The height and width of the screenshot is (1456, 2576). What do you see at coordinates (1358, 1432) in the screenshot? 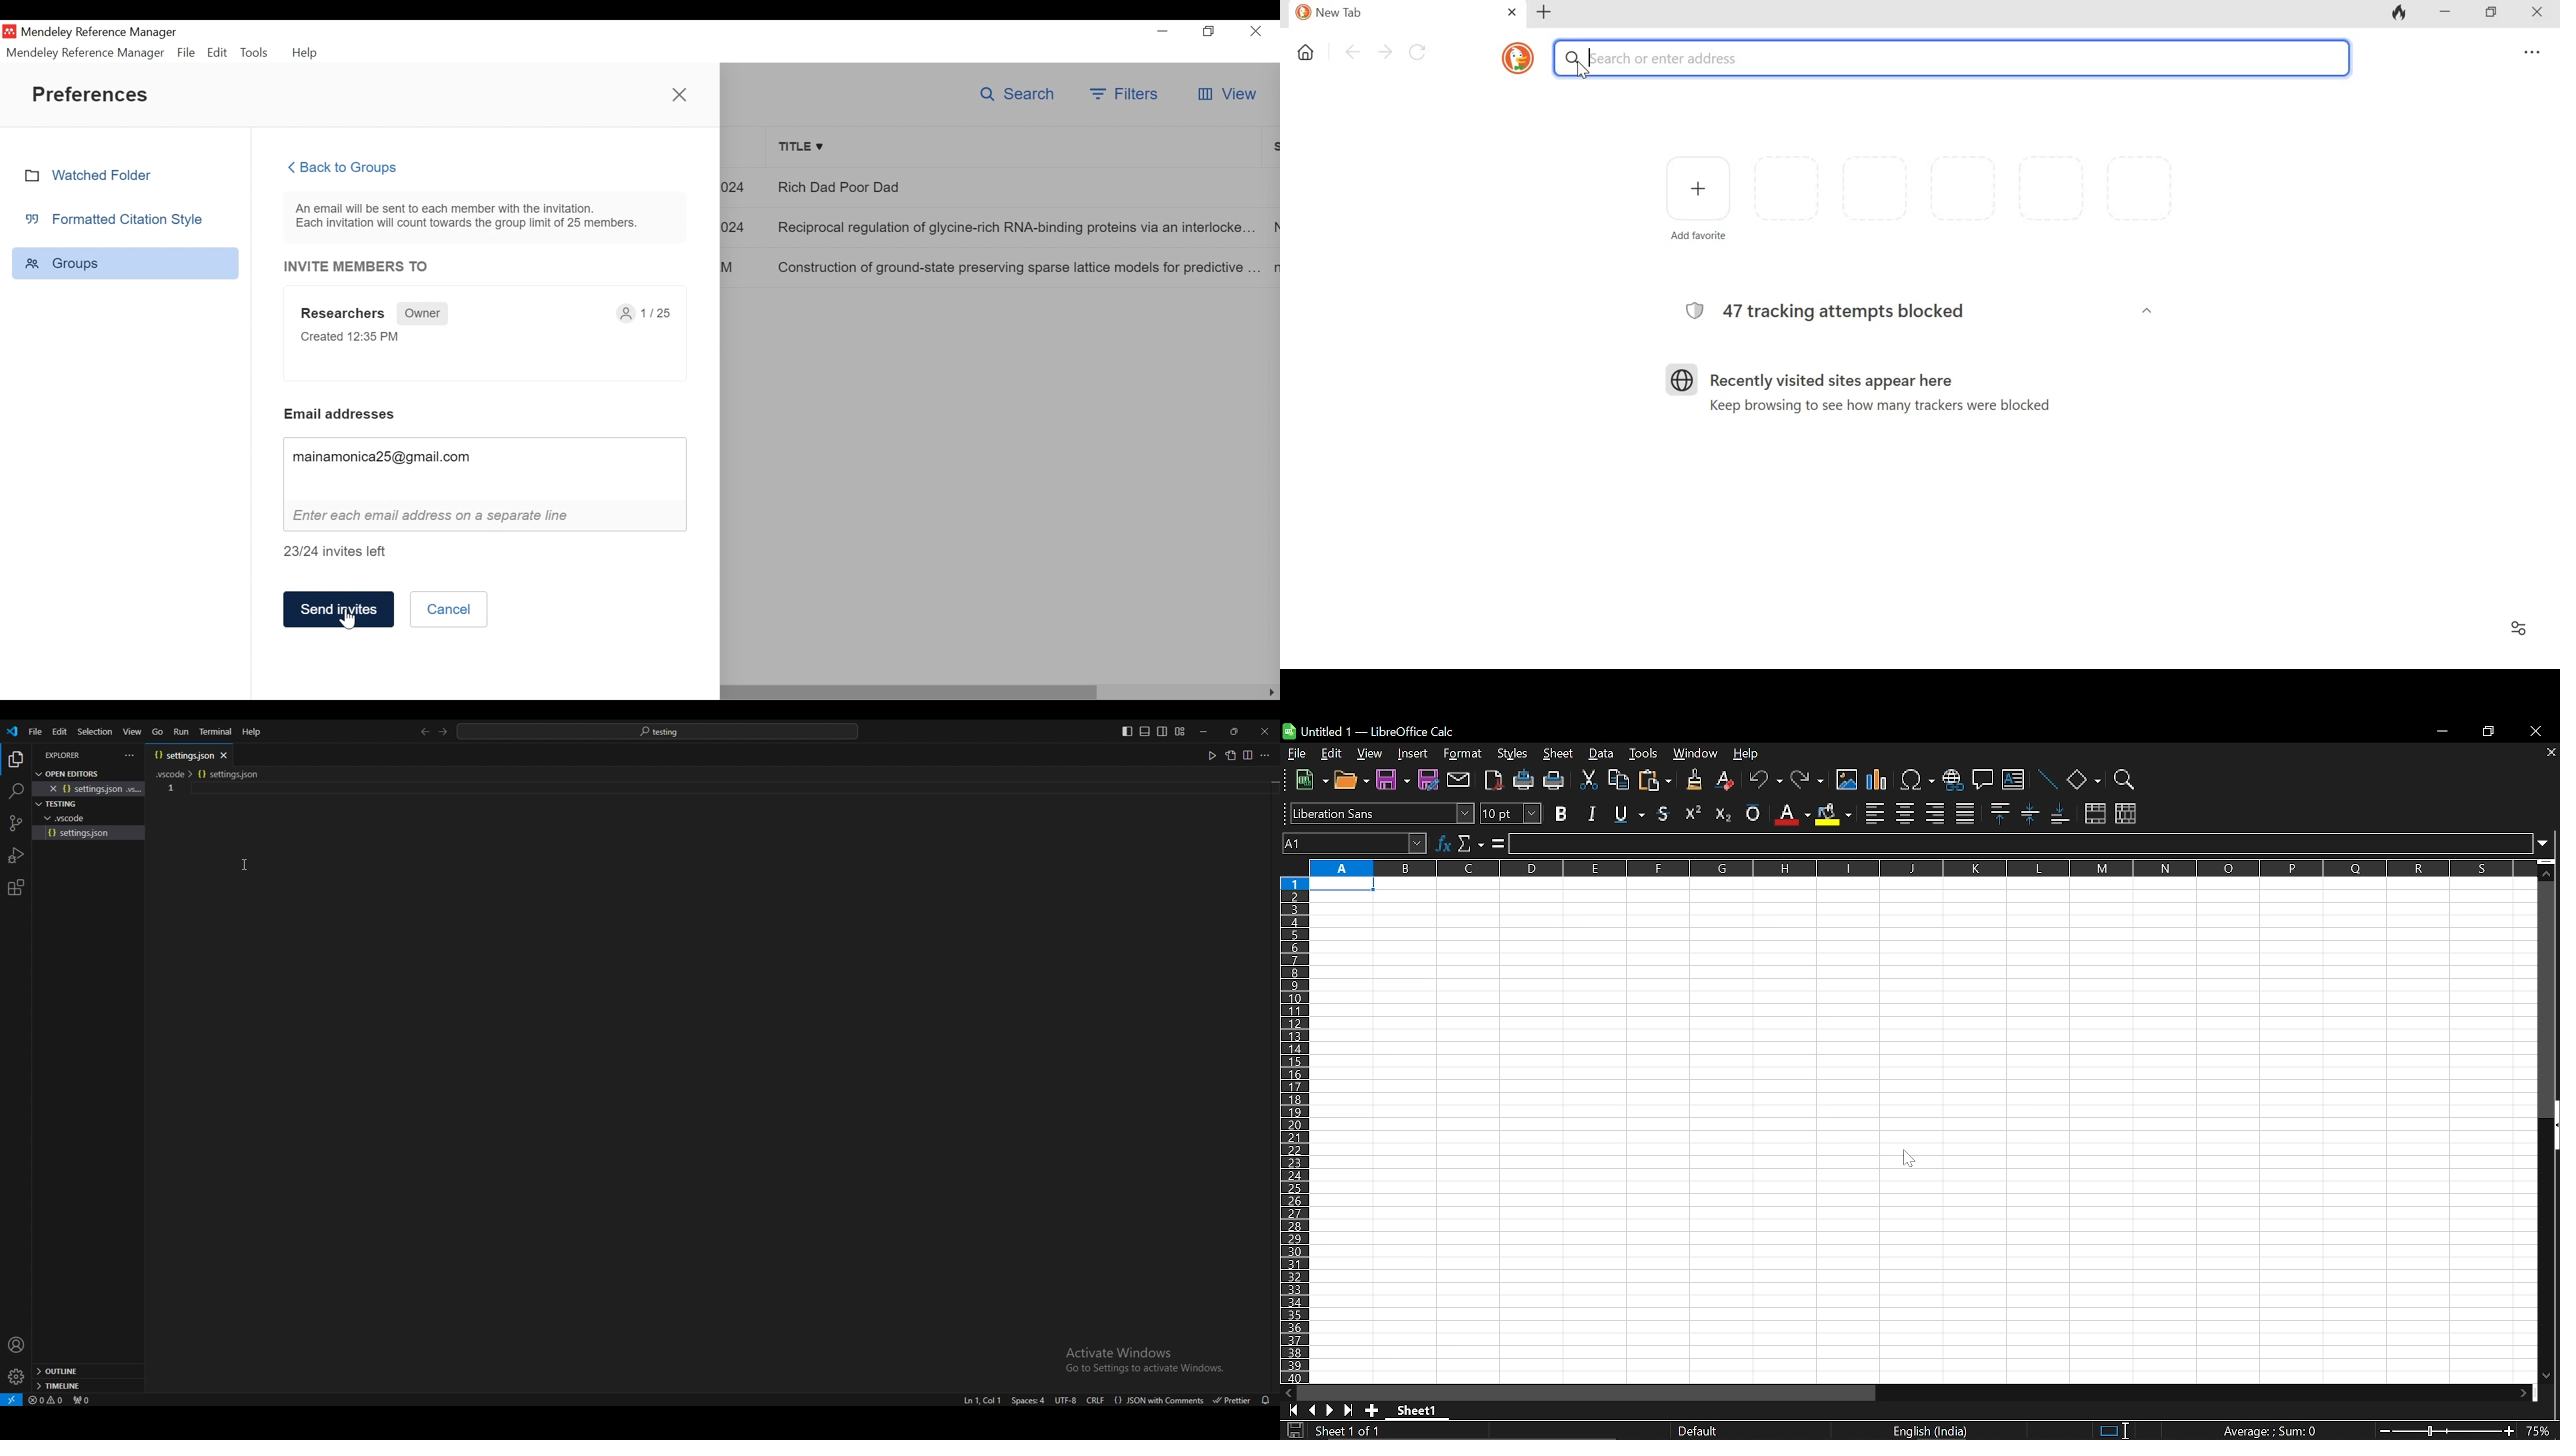
I see `current sheet` at bounding box center [1358, 1432].